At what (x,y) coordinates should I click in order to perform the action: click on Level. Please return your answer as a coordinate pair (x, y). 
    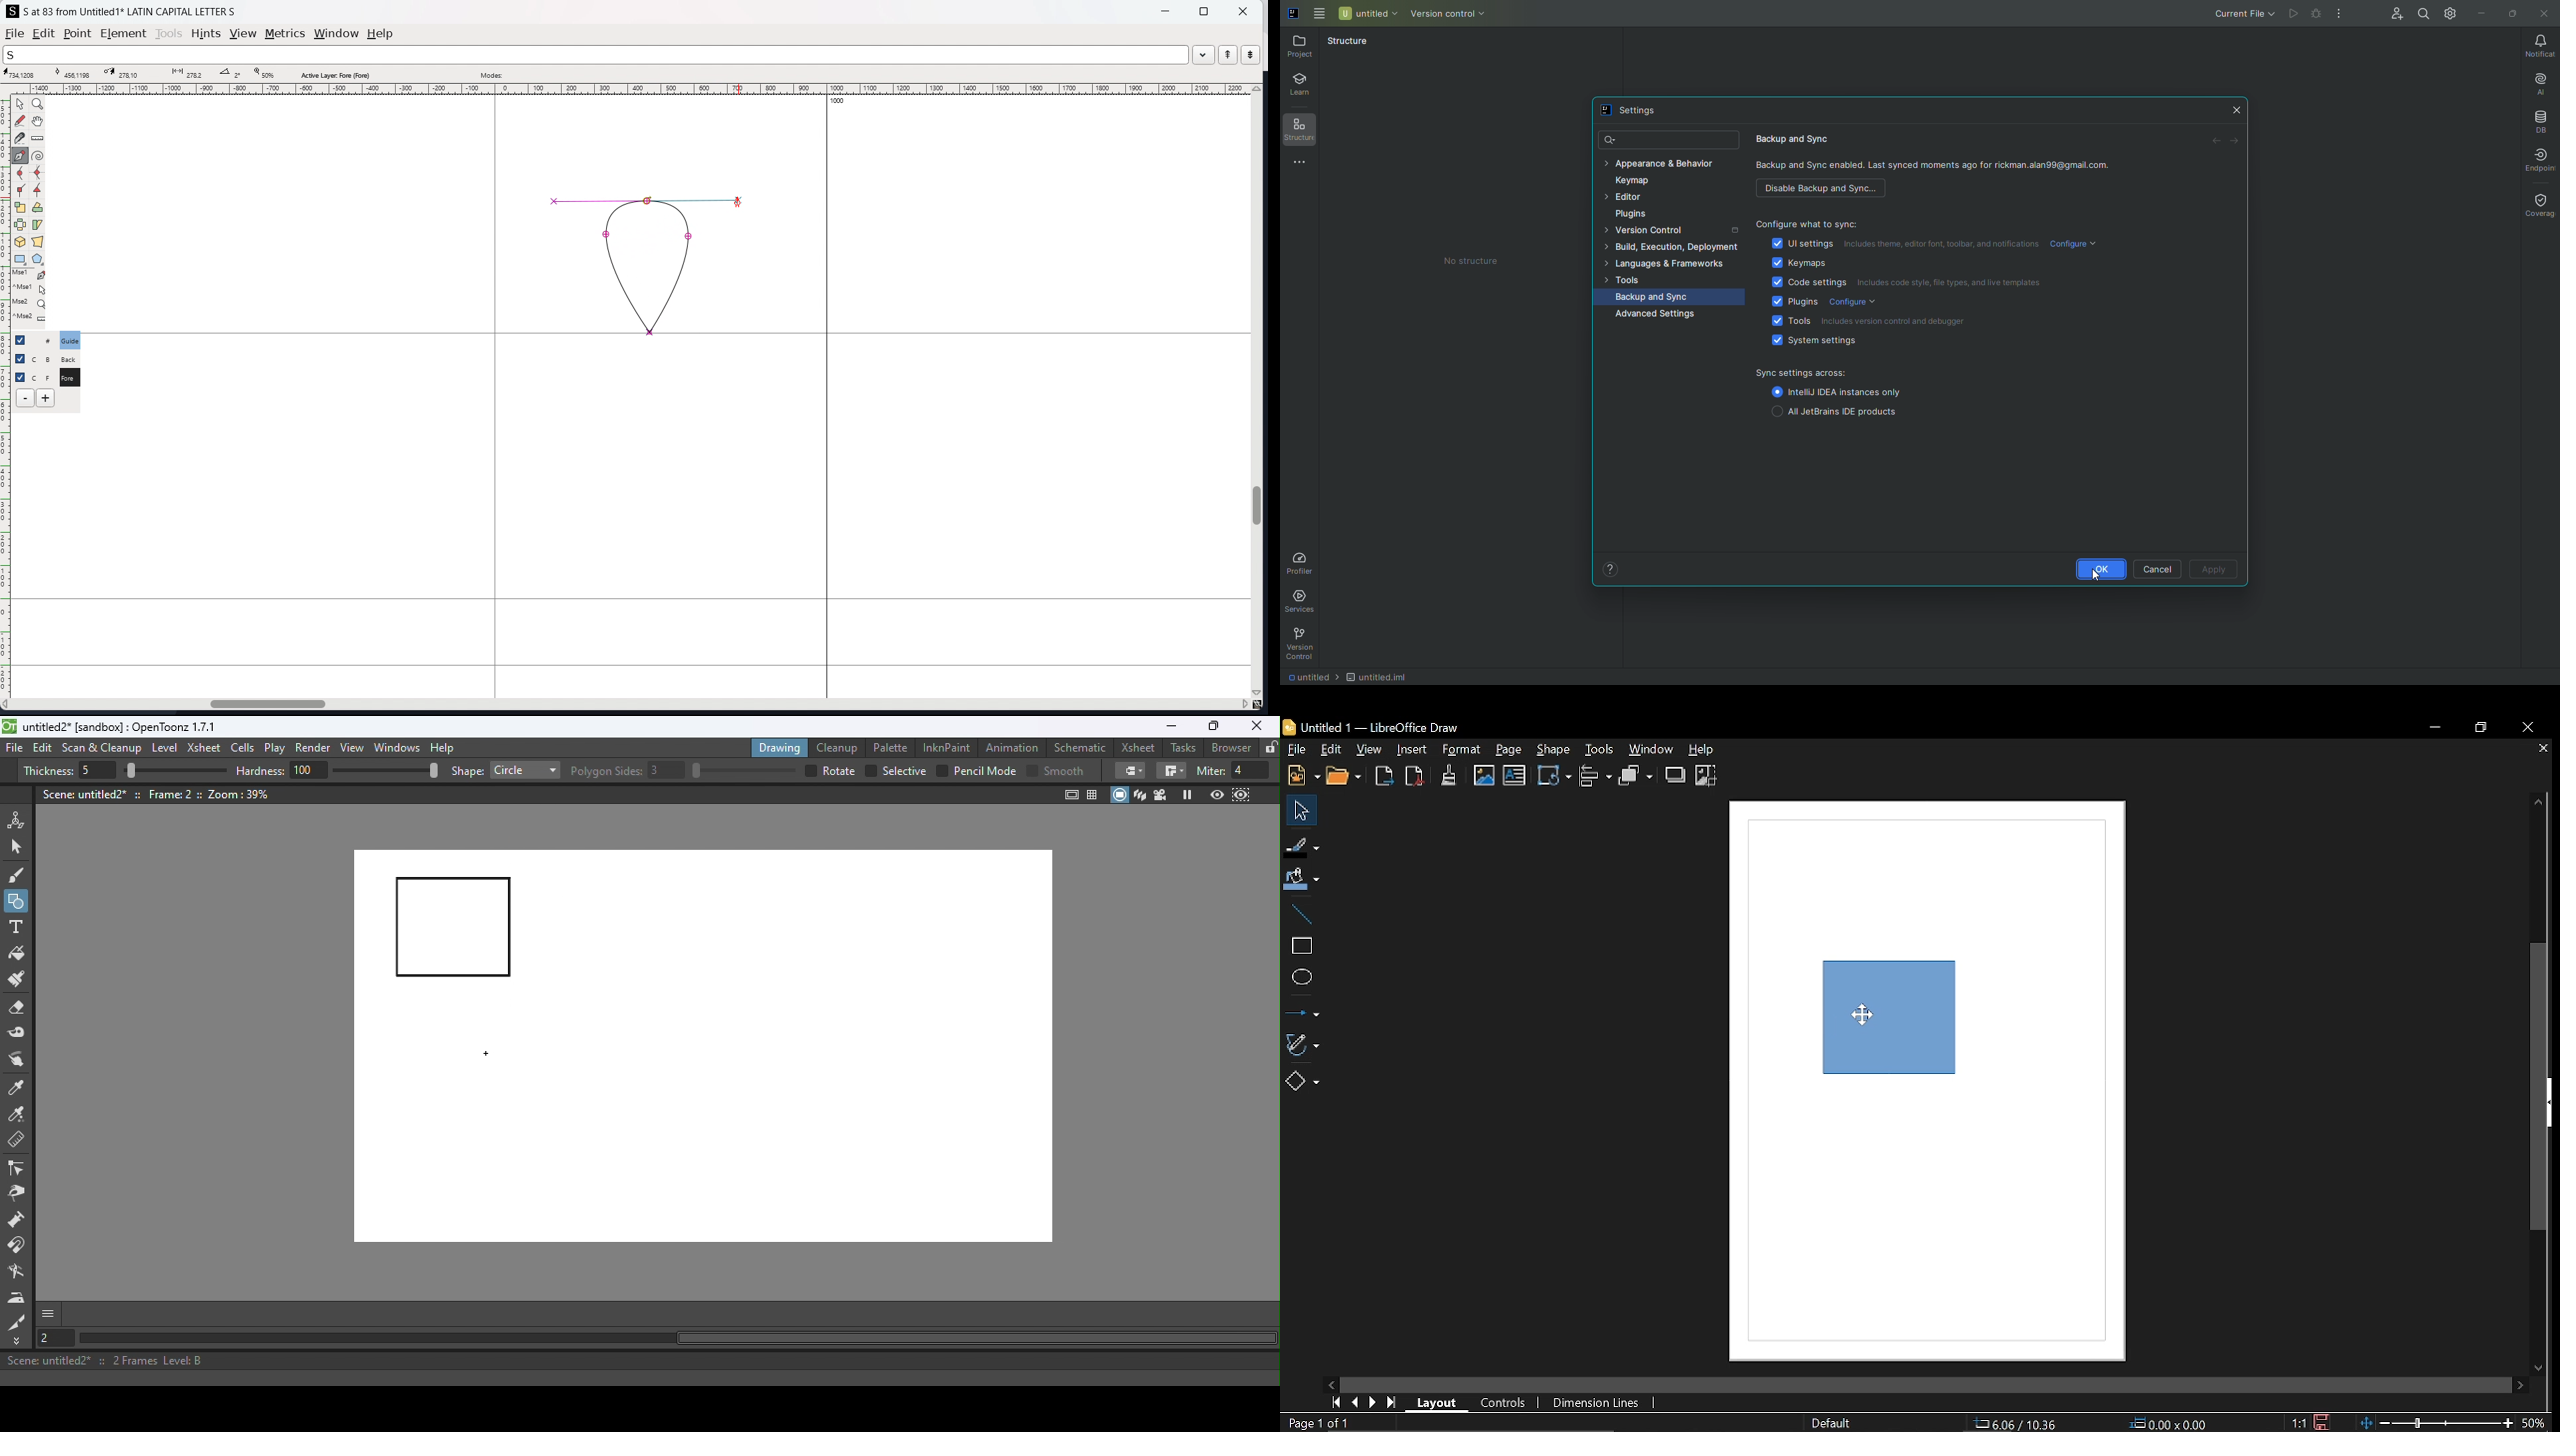
    Looking at the image, I should click on (165, 749).